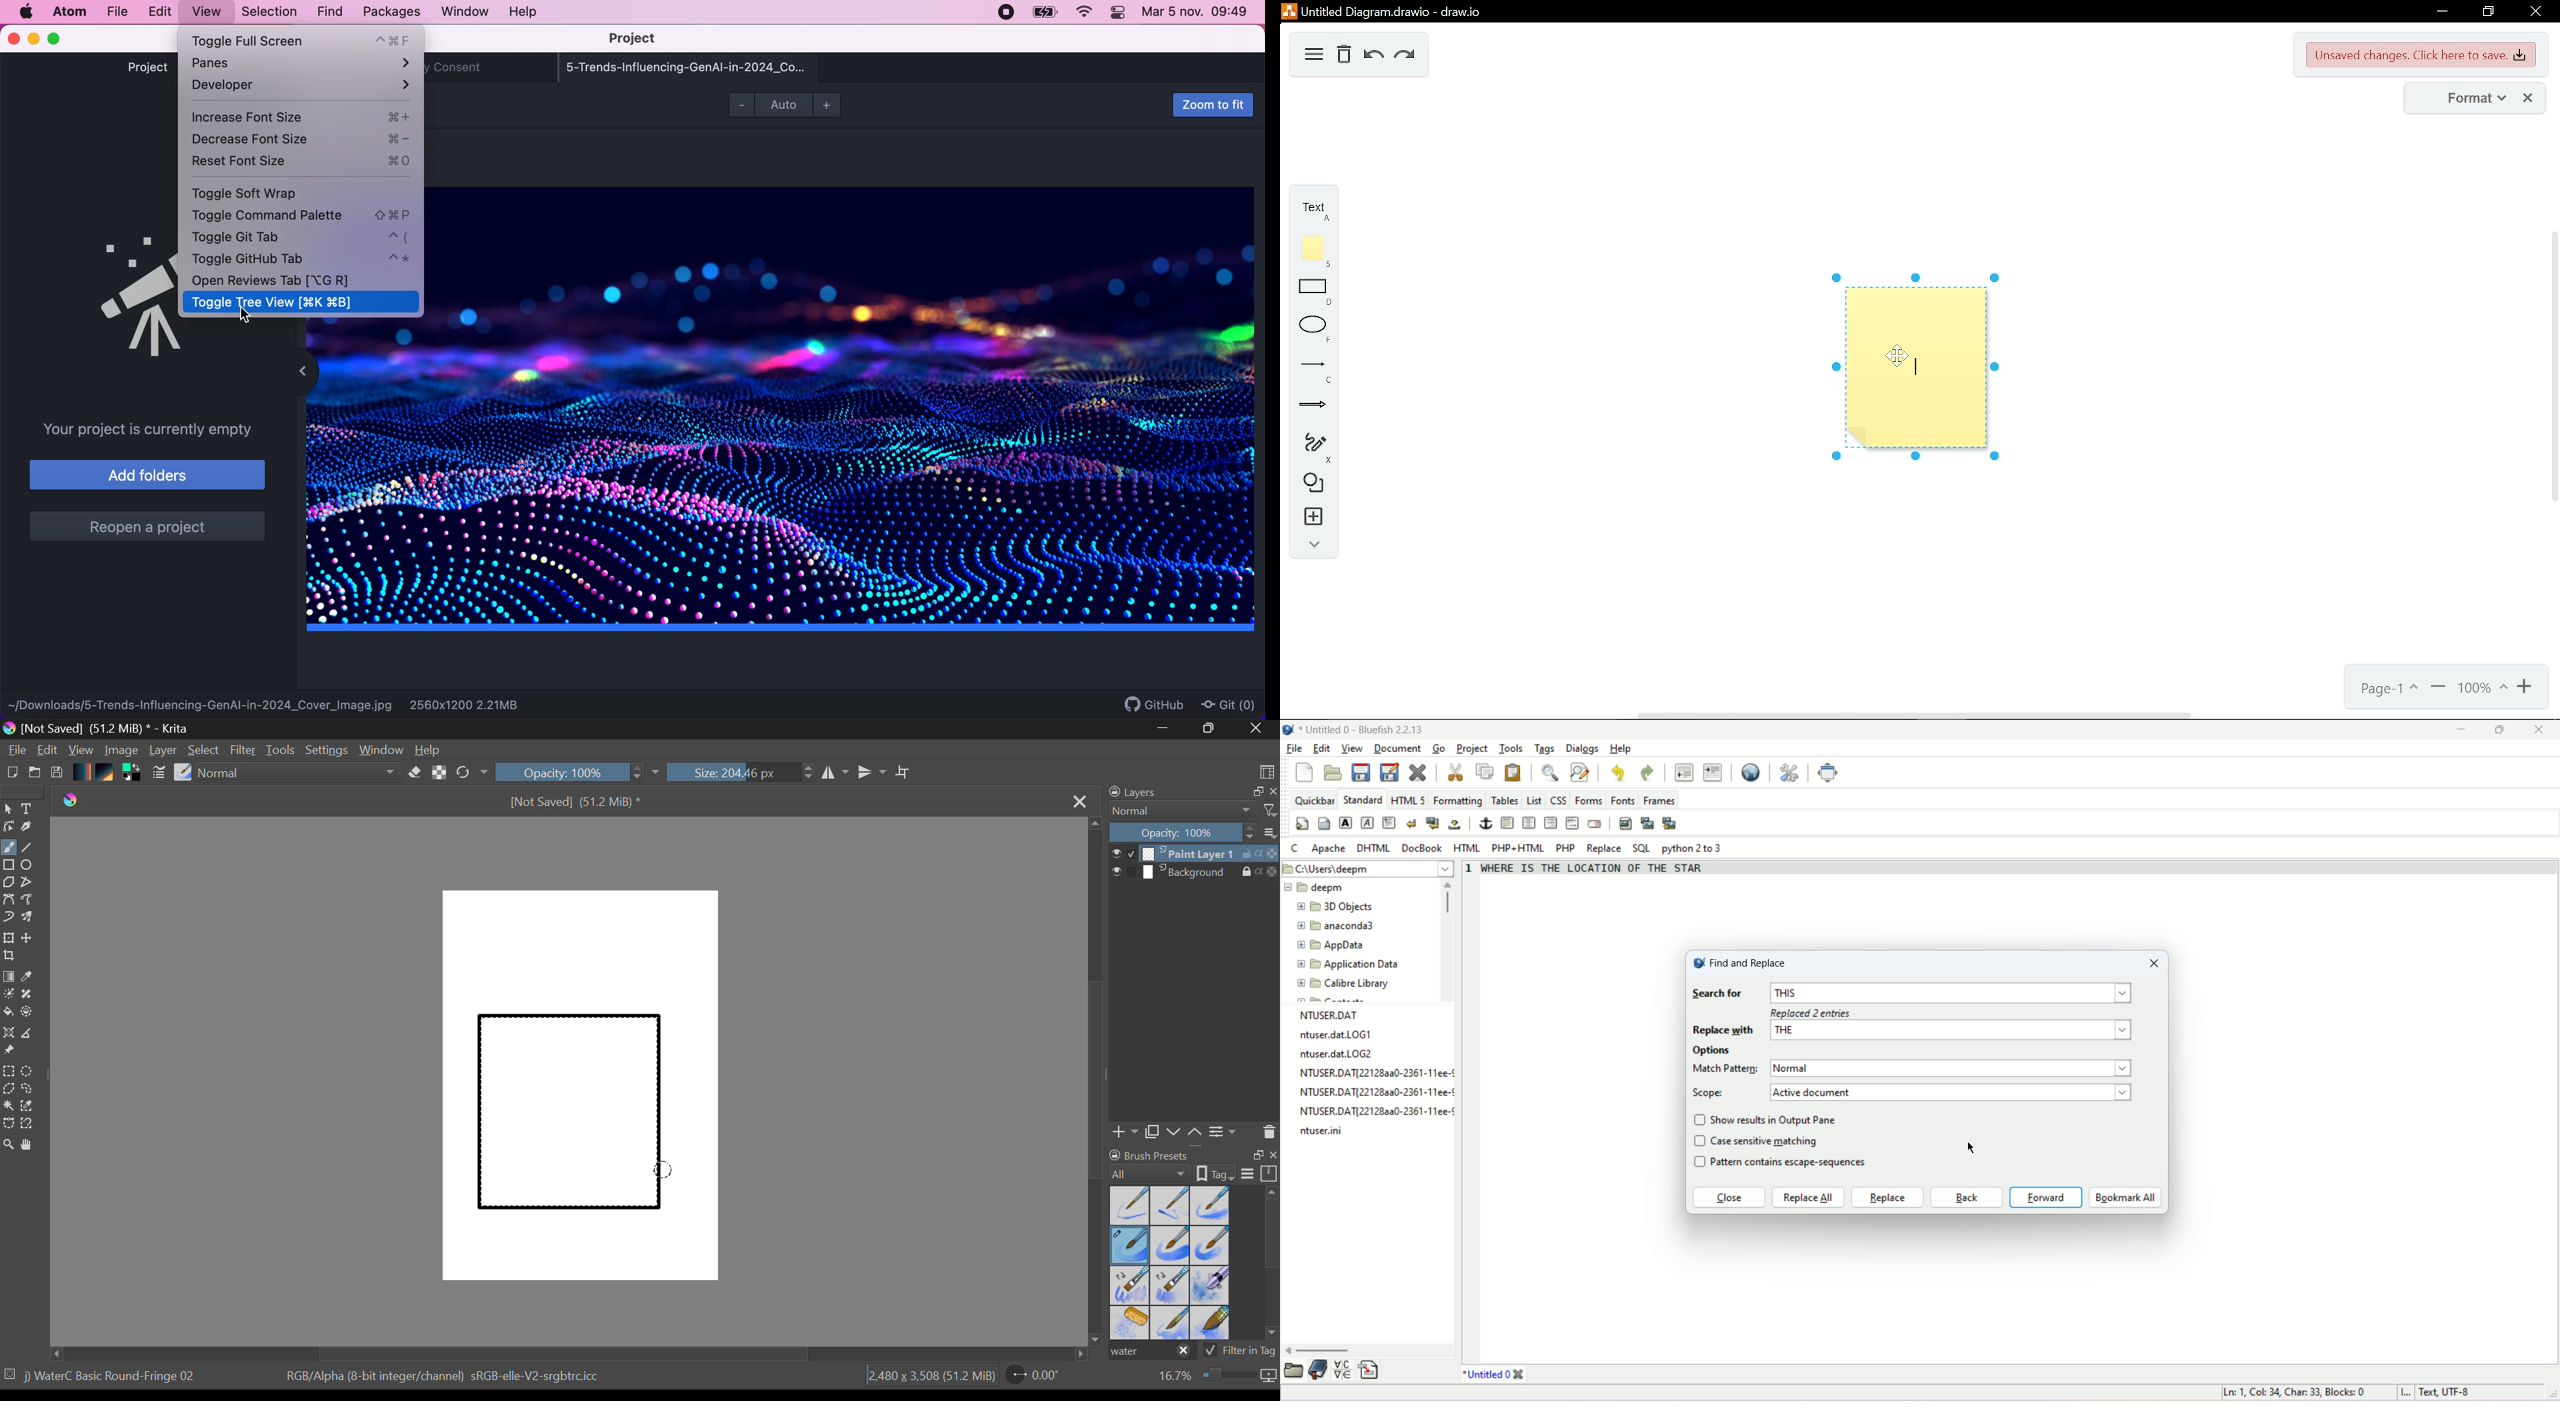  Describe the element at coordinates (1439, 747) in the screenshot. I see `go` at that location.